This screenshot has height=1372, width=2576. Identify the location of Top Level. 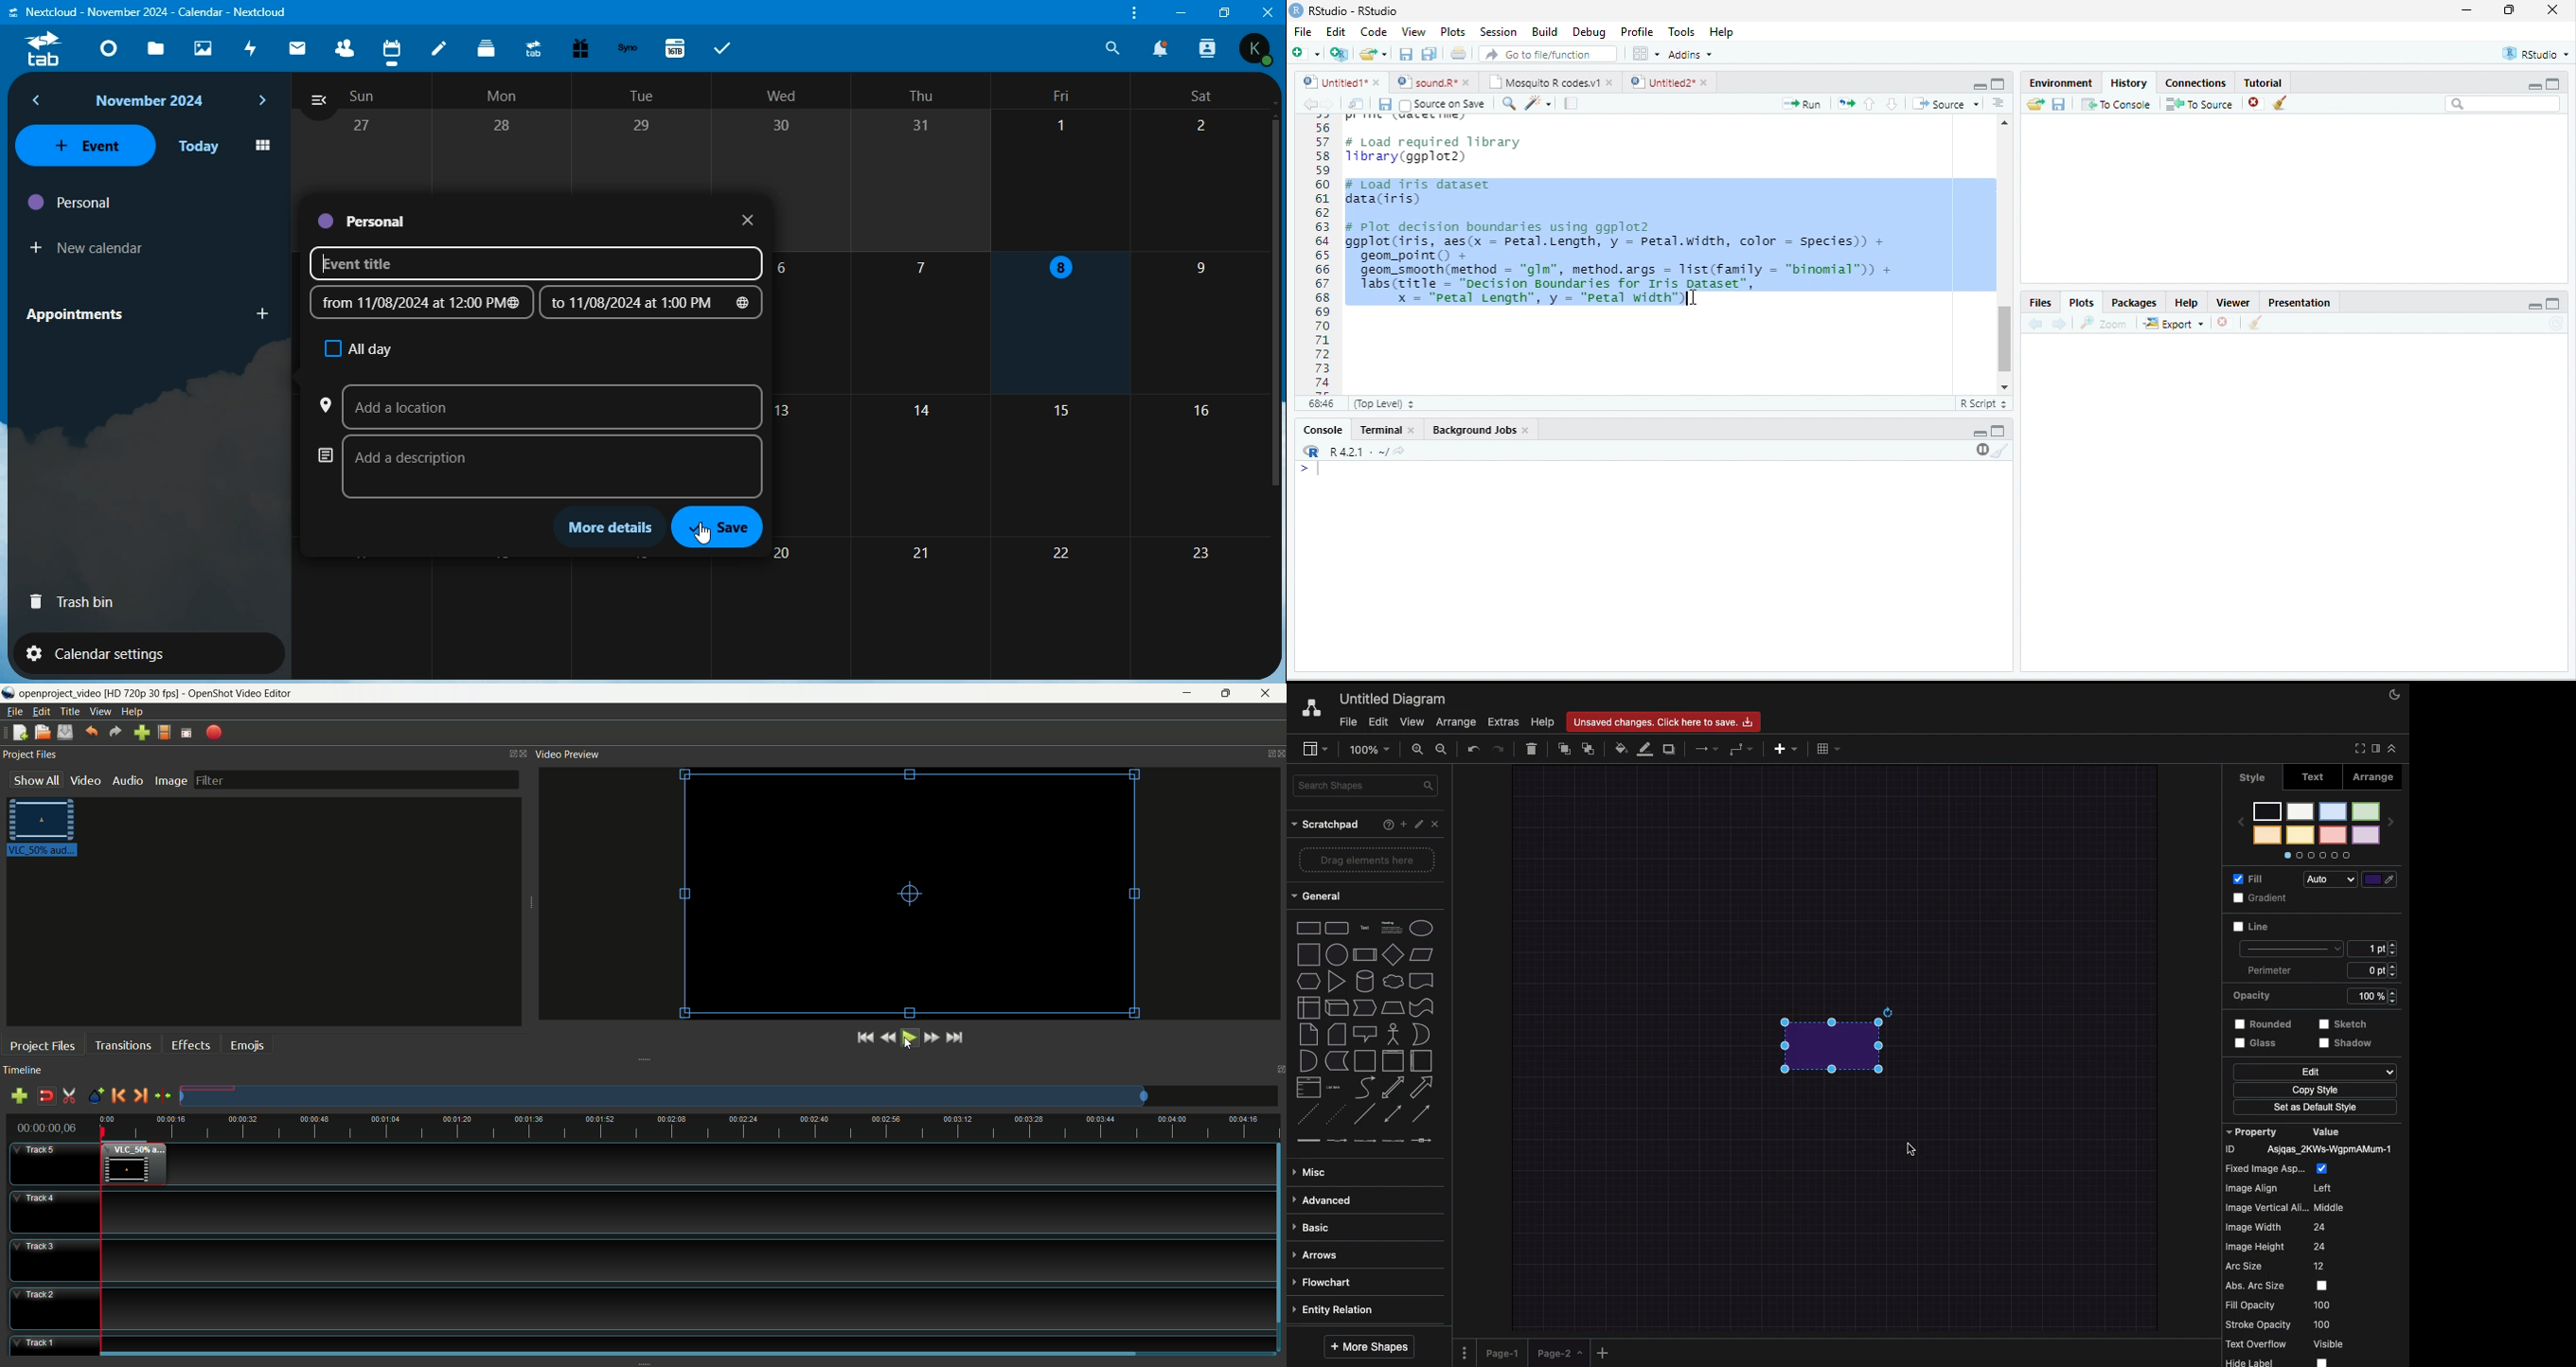
(1384, 405).